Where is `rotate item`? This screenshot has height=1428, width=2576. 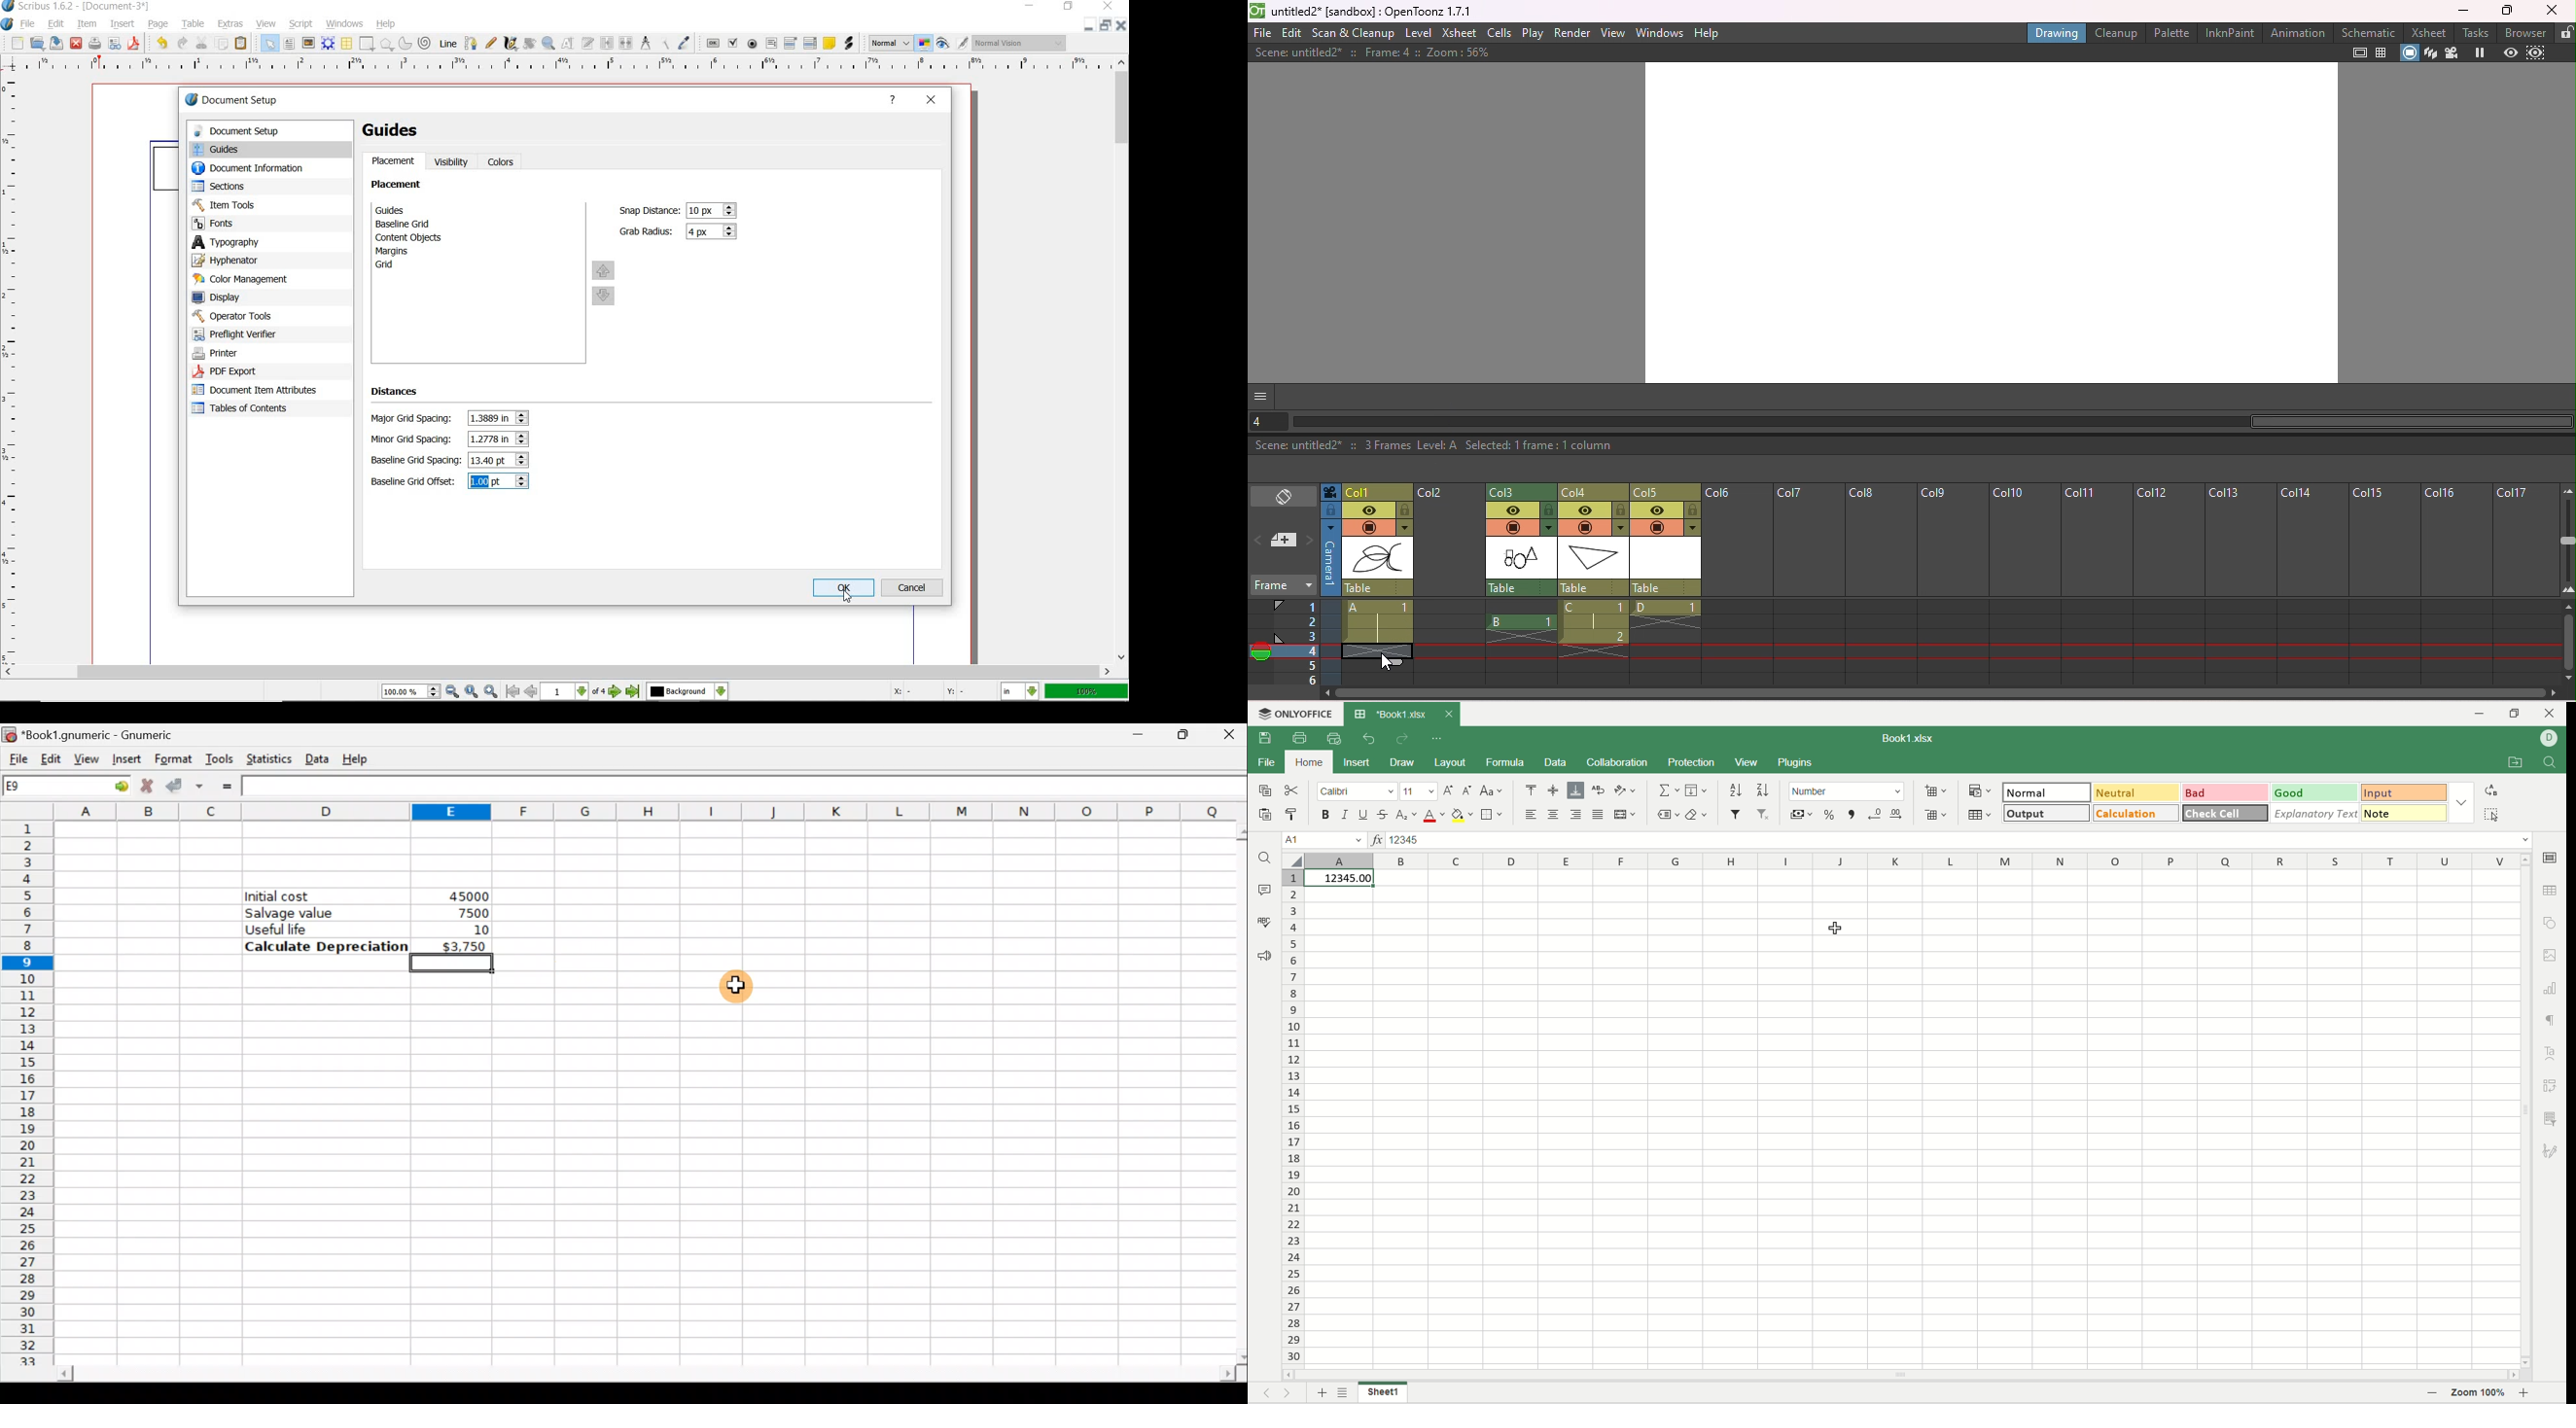 rotate item is located at coordinates (529, 44).